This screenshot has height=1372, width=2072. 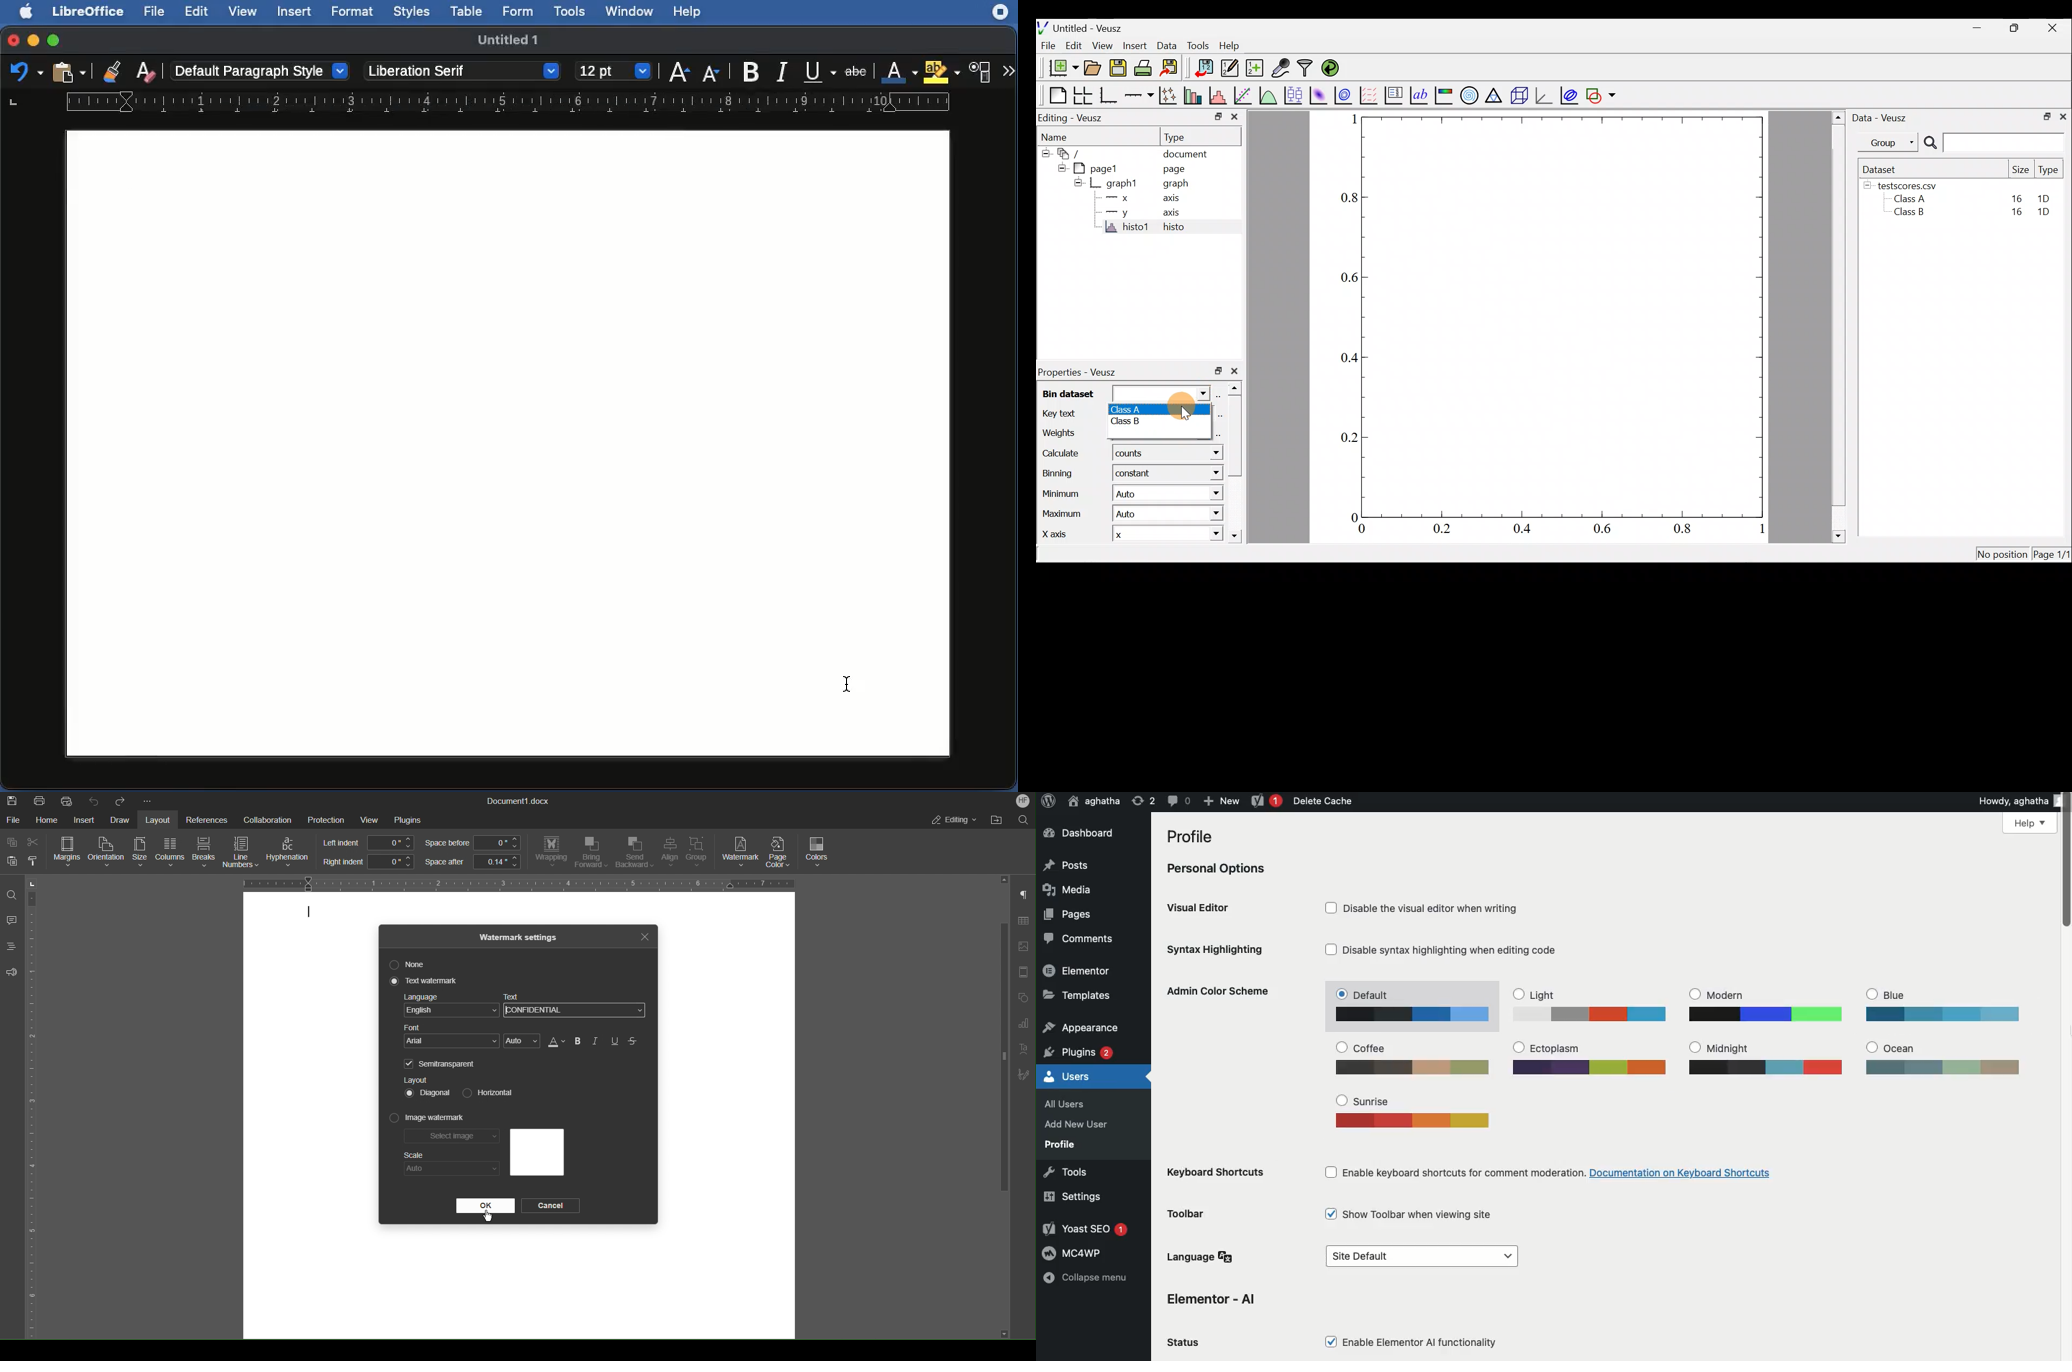 What do you see at coordinates (1282, 69) in the screenshot?
I see `Capture remote data` at bounding box center [1282, 69].